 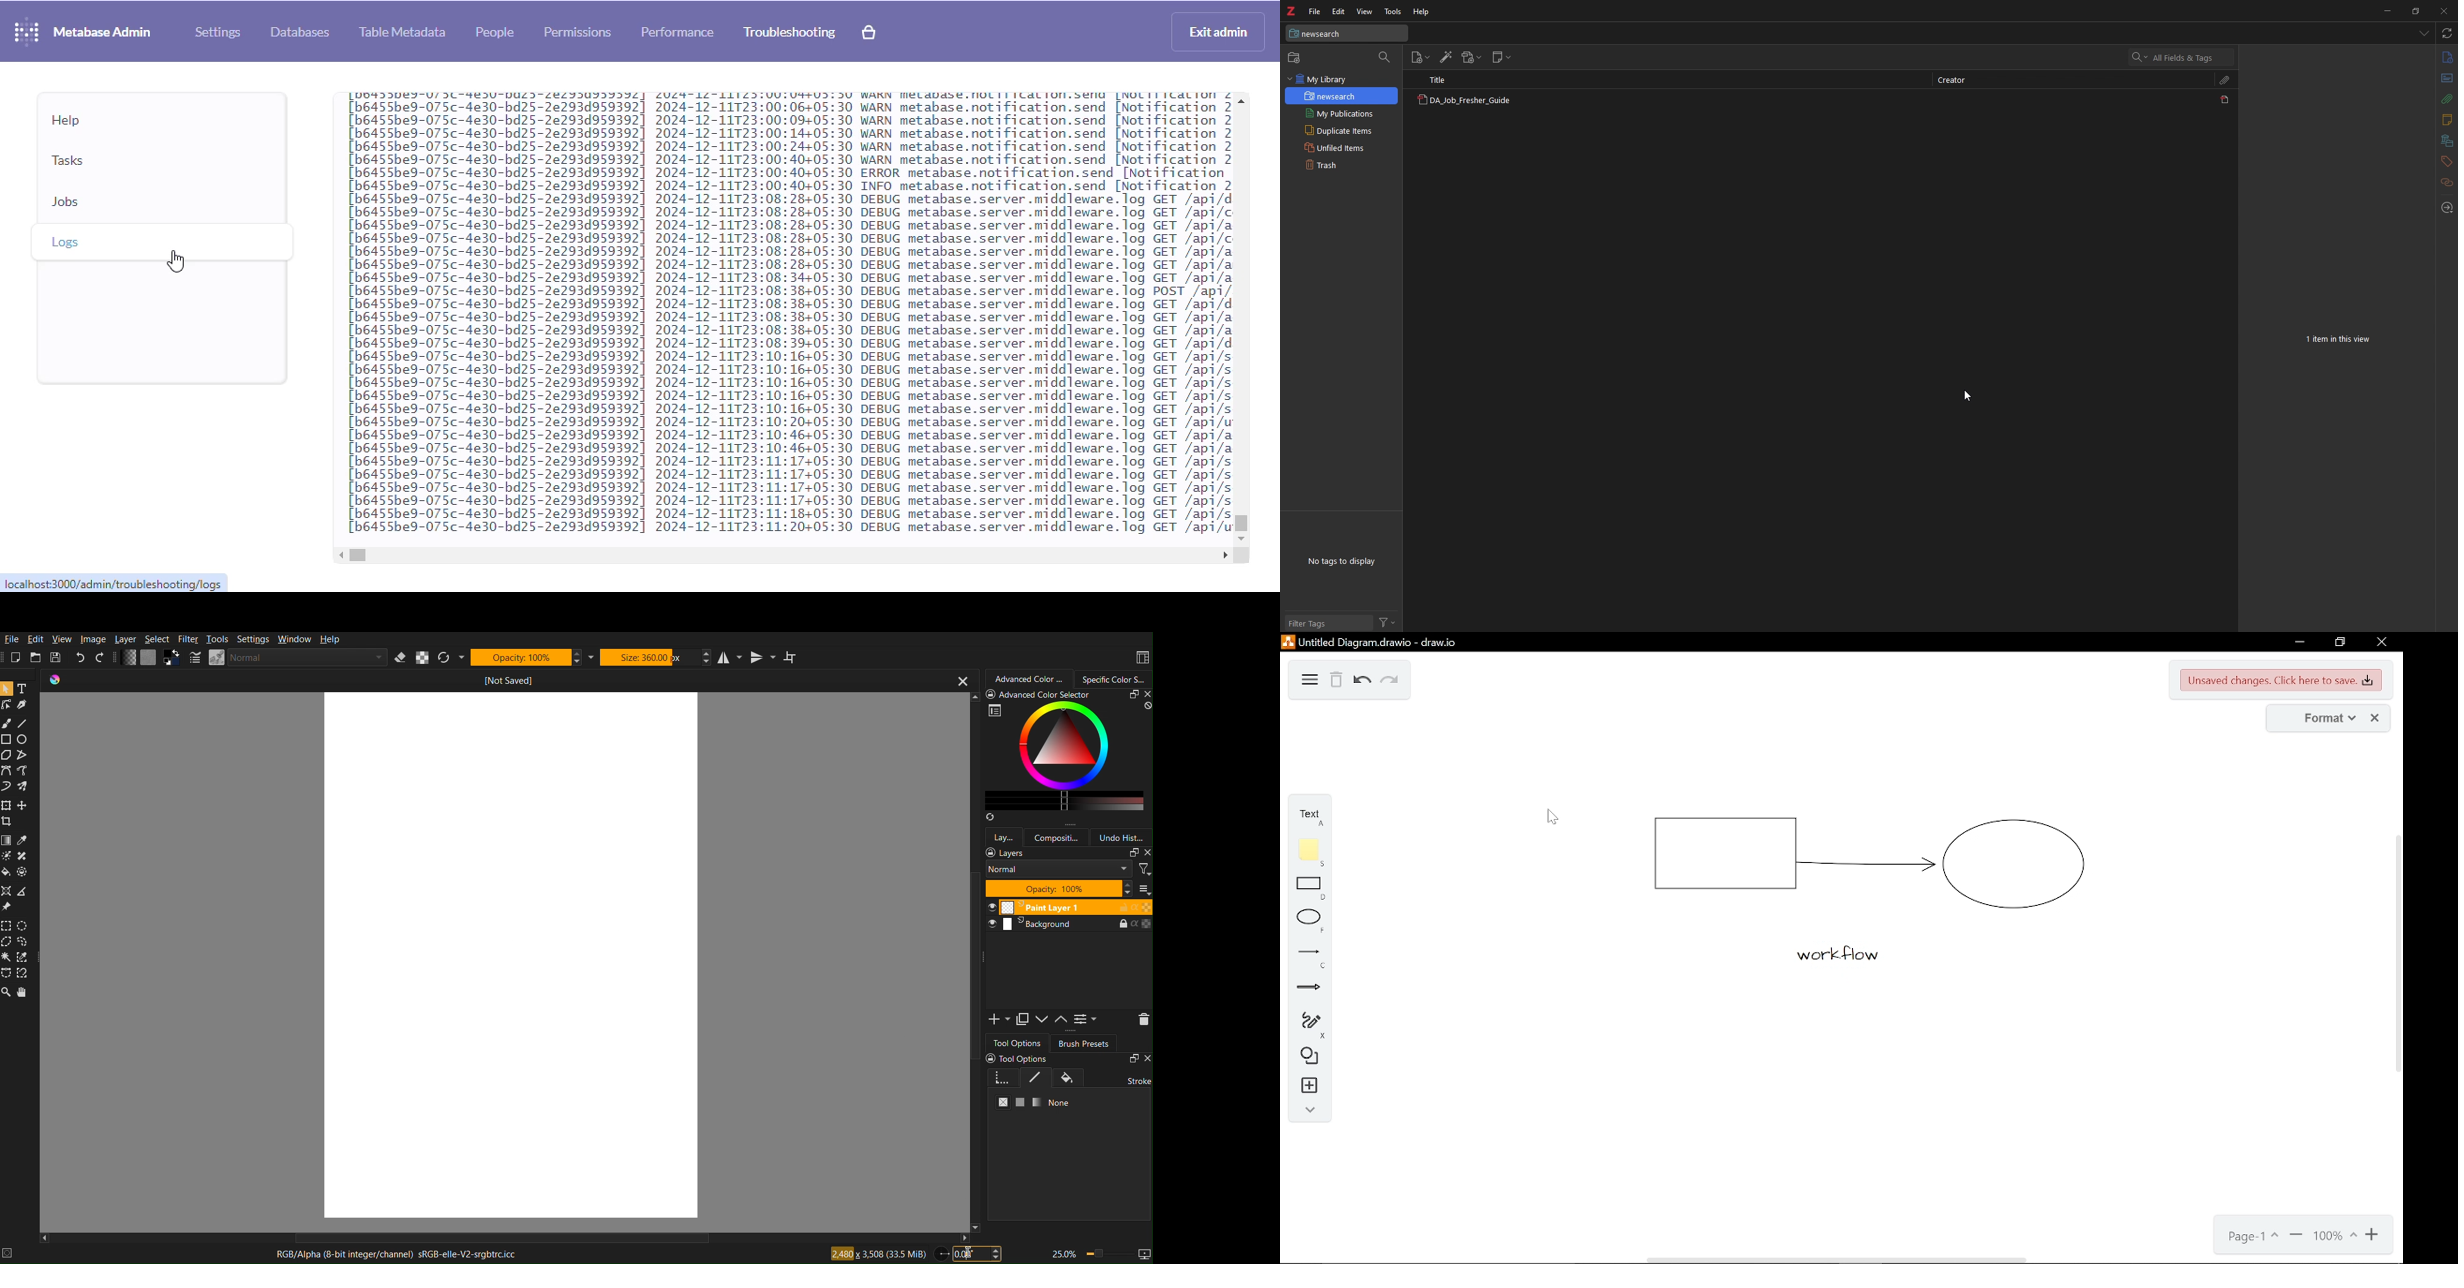 I want to click on minimize, so click(x=2300, y=643).